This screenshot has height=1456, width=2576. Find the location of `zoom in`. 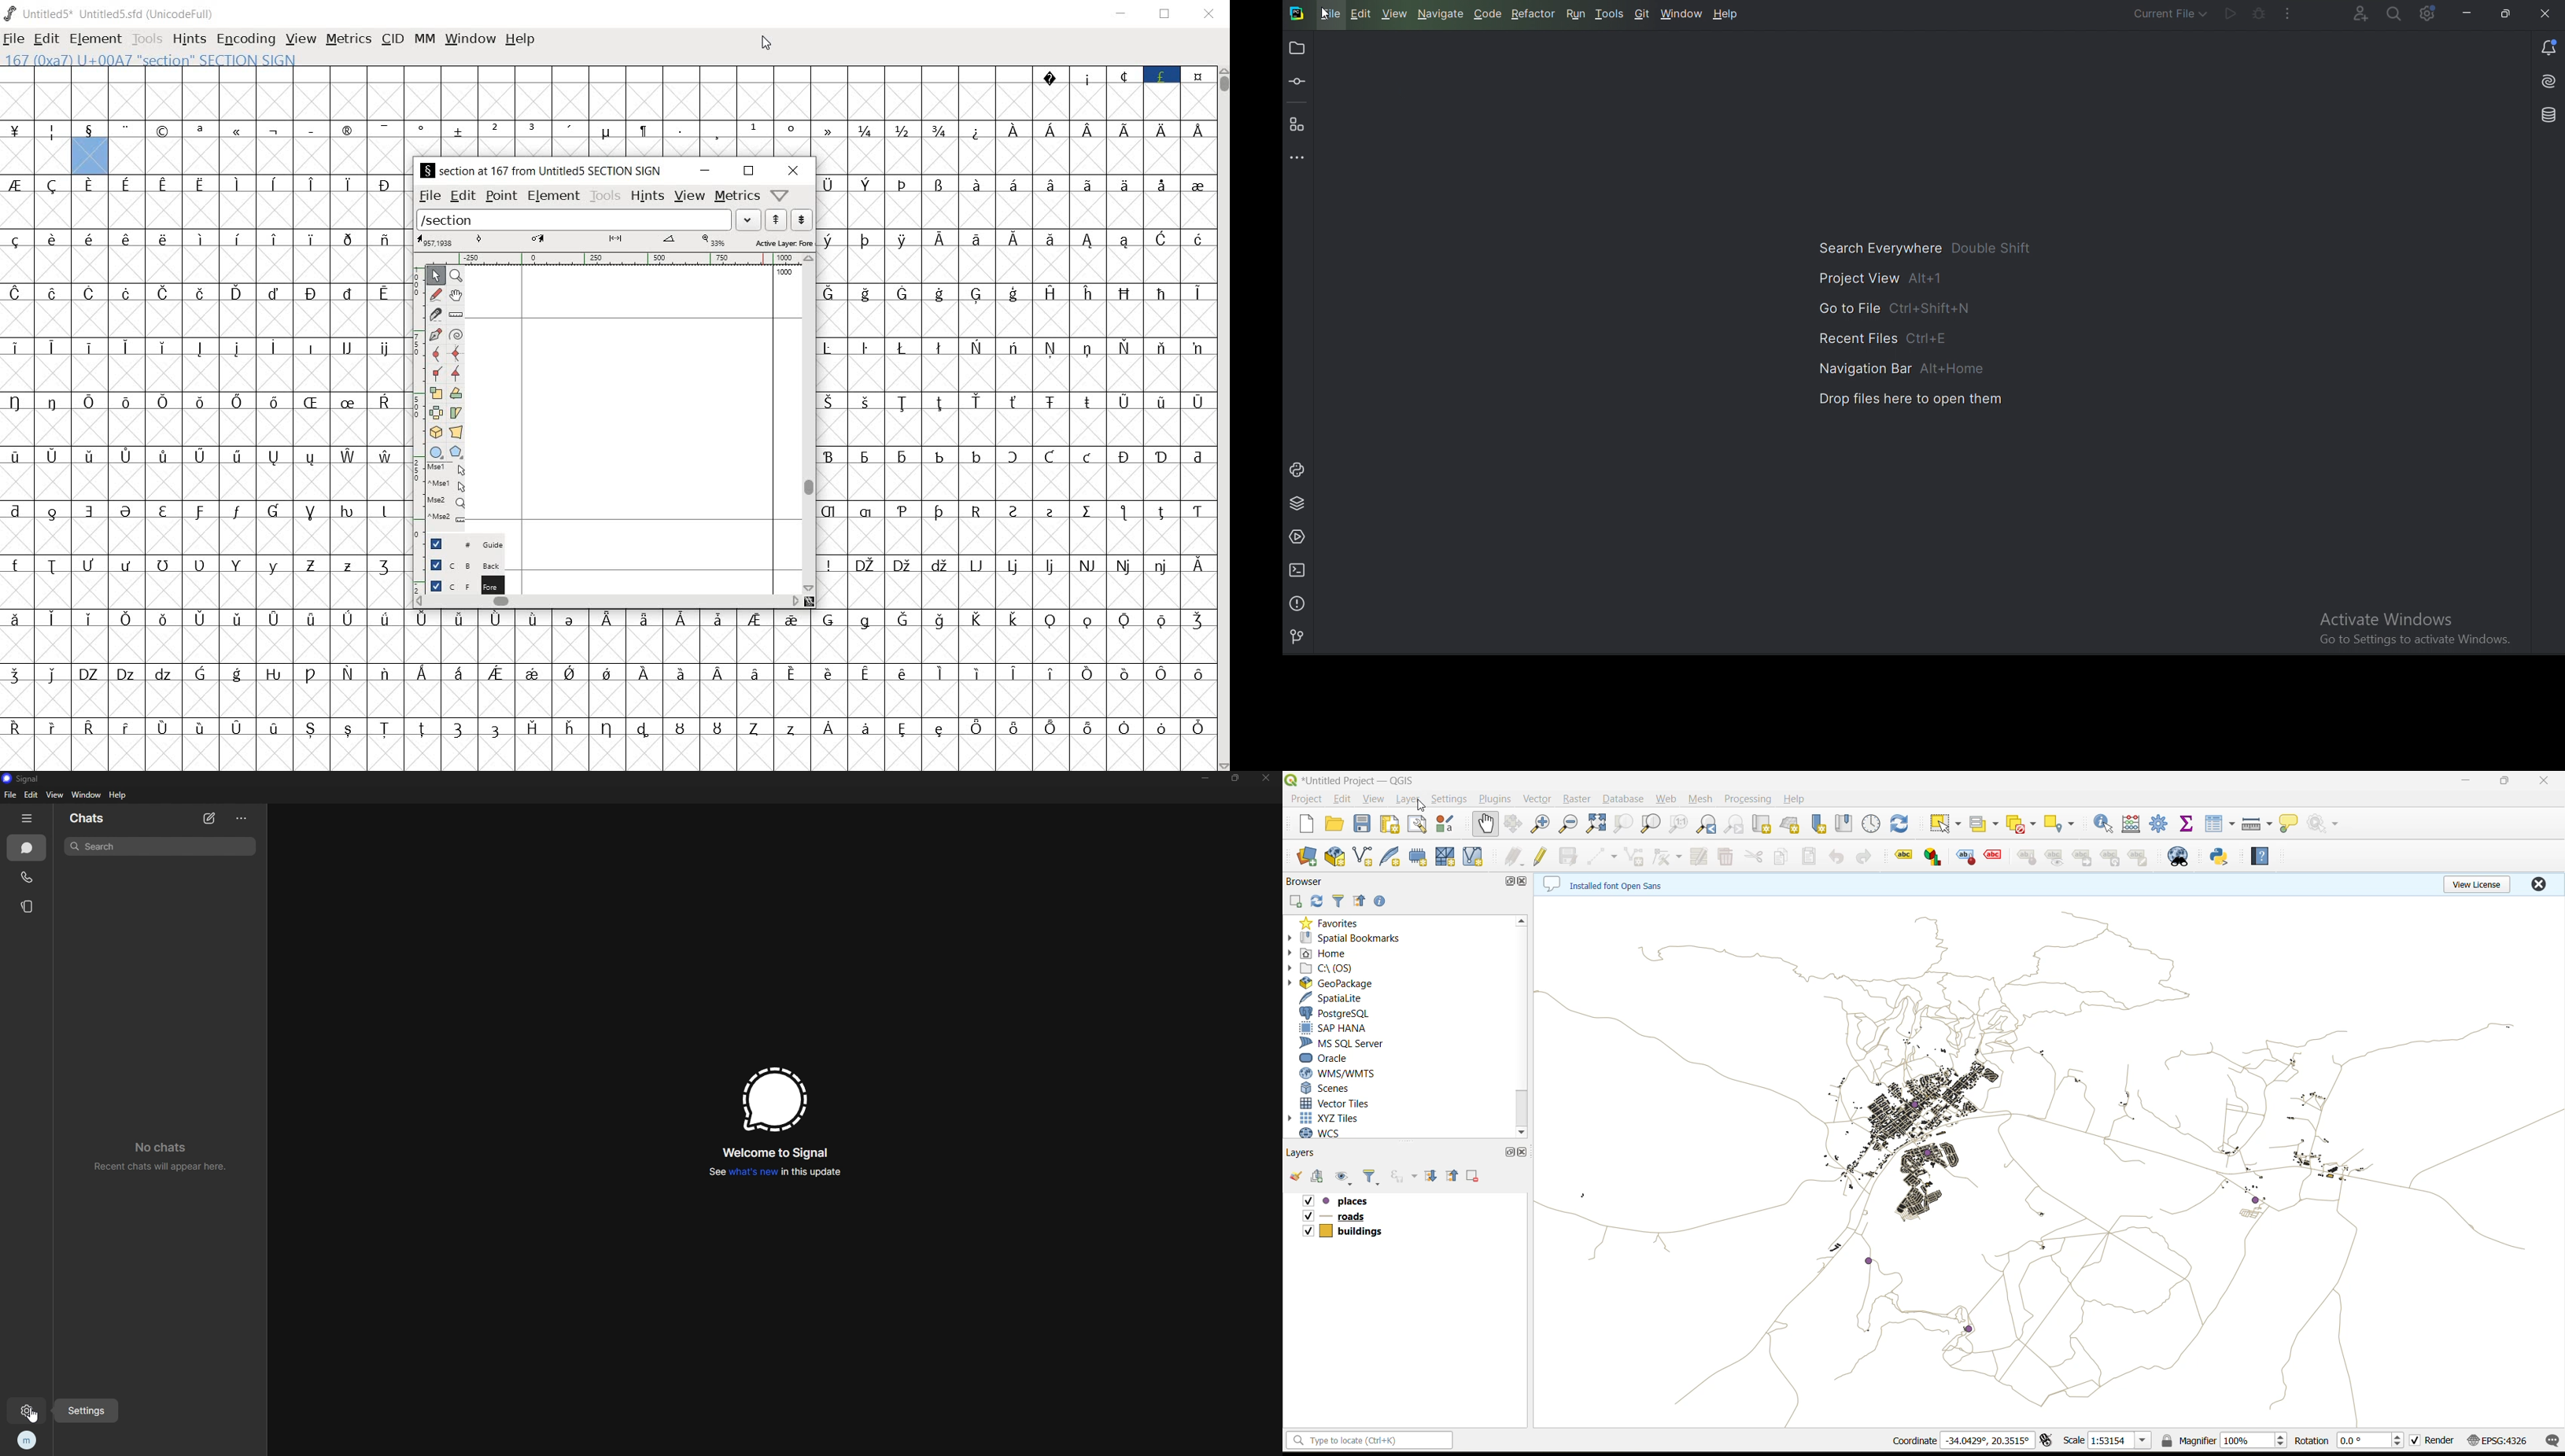

zoom in is located at coordinates (1541, 824).